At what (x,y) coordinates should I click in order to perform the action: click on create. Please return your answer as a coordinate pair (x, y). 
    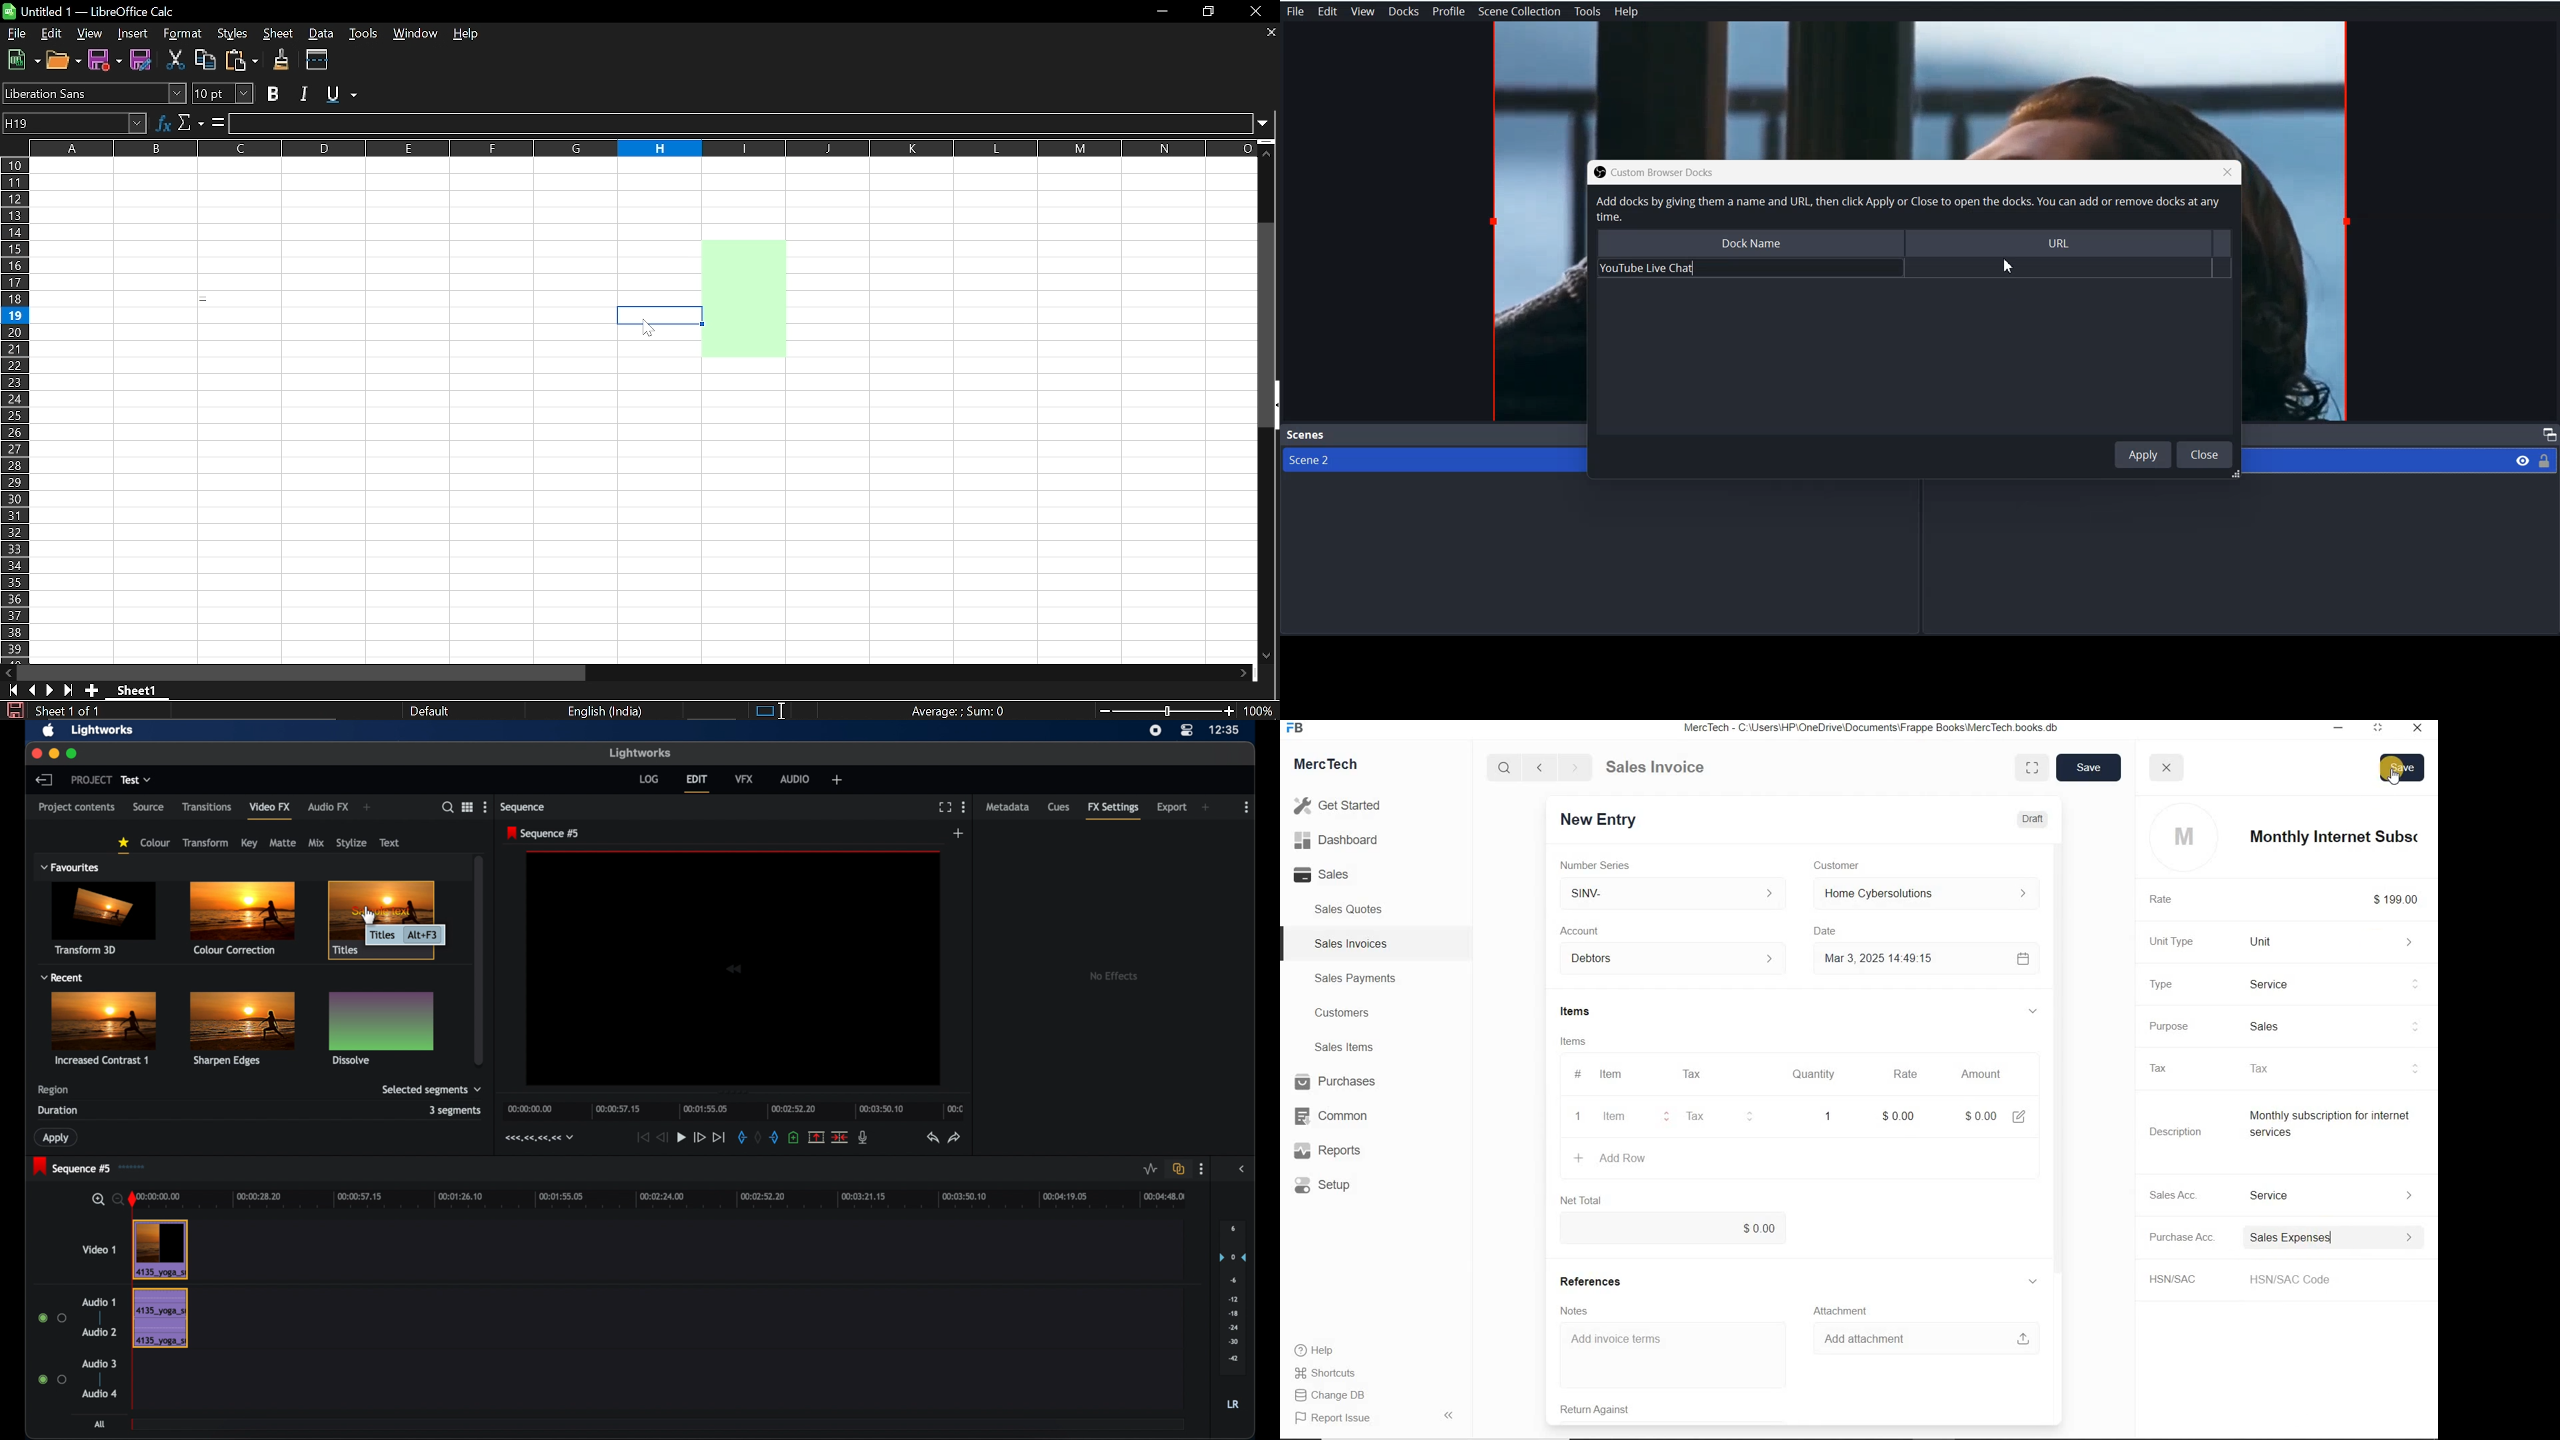
    Looking at the image, I should click on (1573, 1158).